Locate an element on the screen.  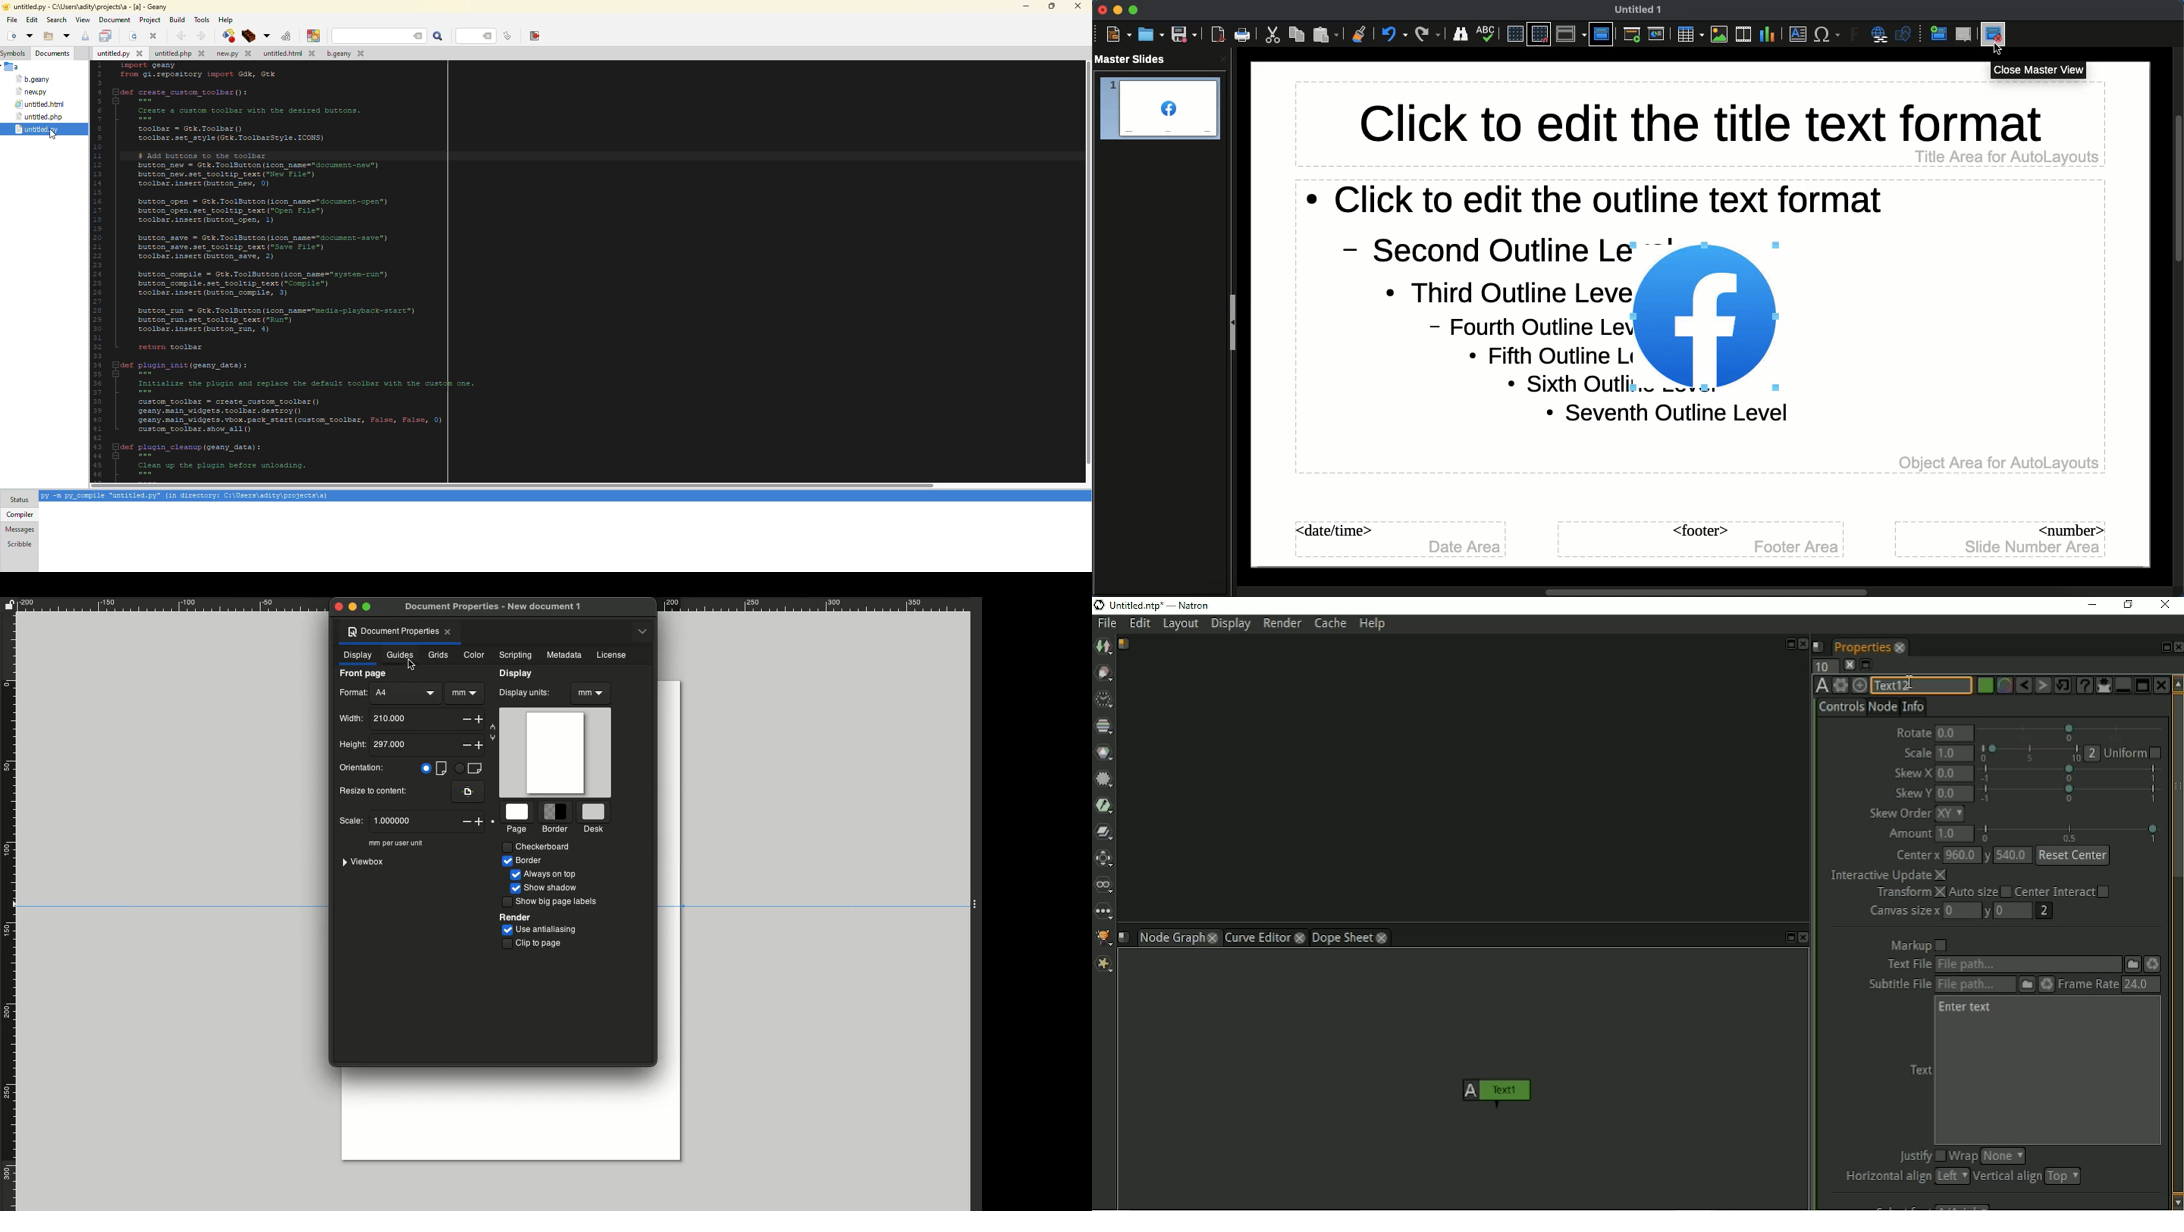
Cut is located at coordinates (1272, 35).